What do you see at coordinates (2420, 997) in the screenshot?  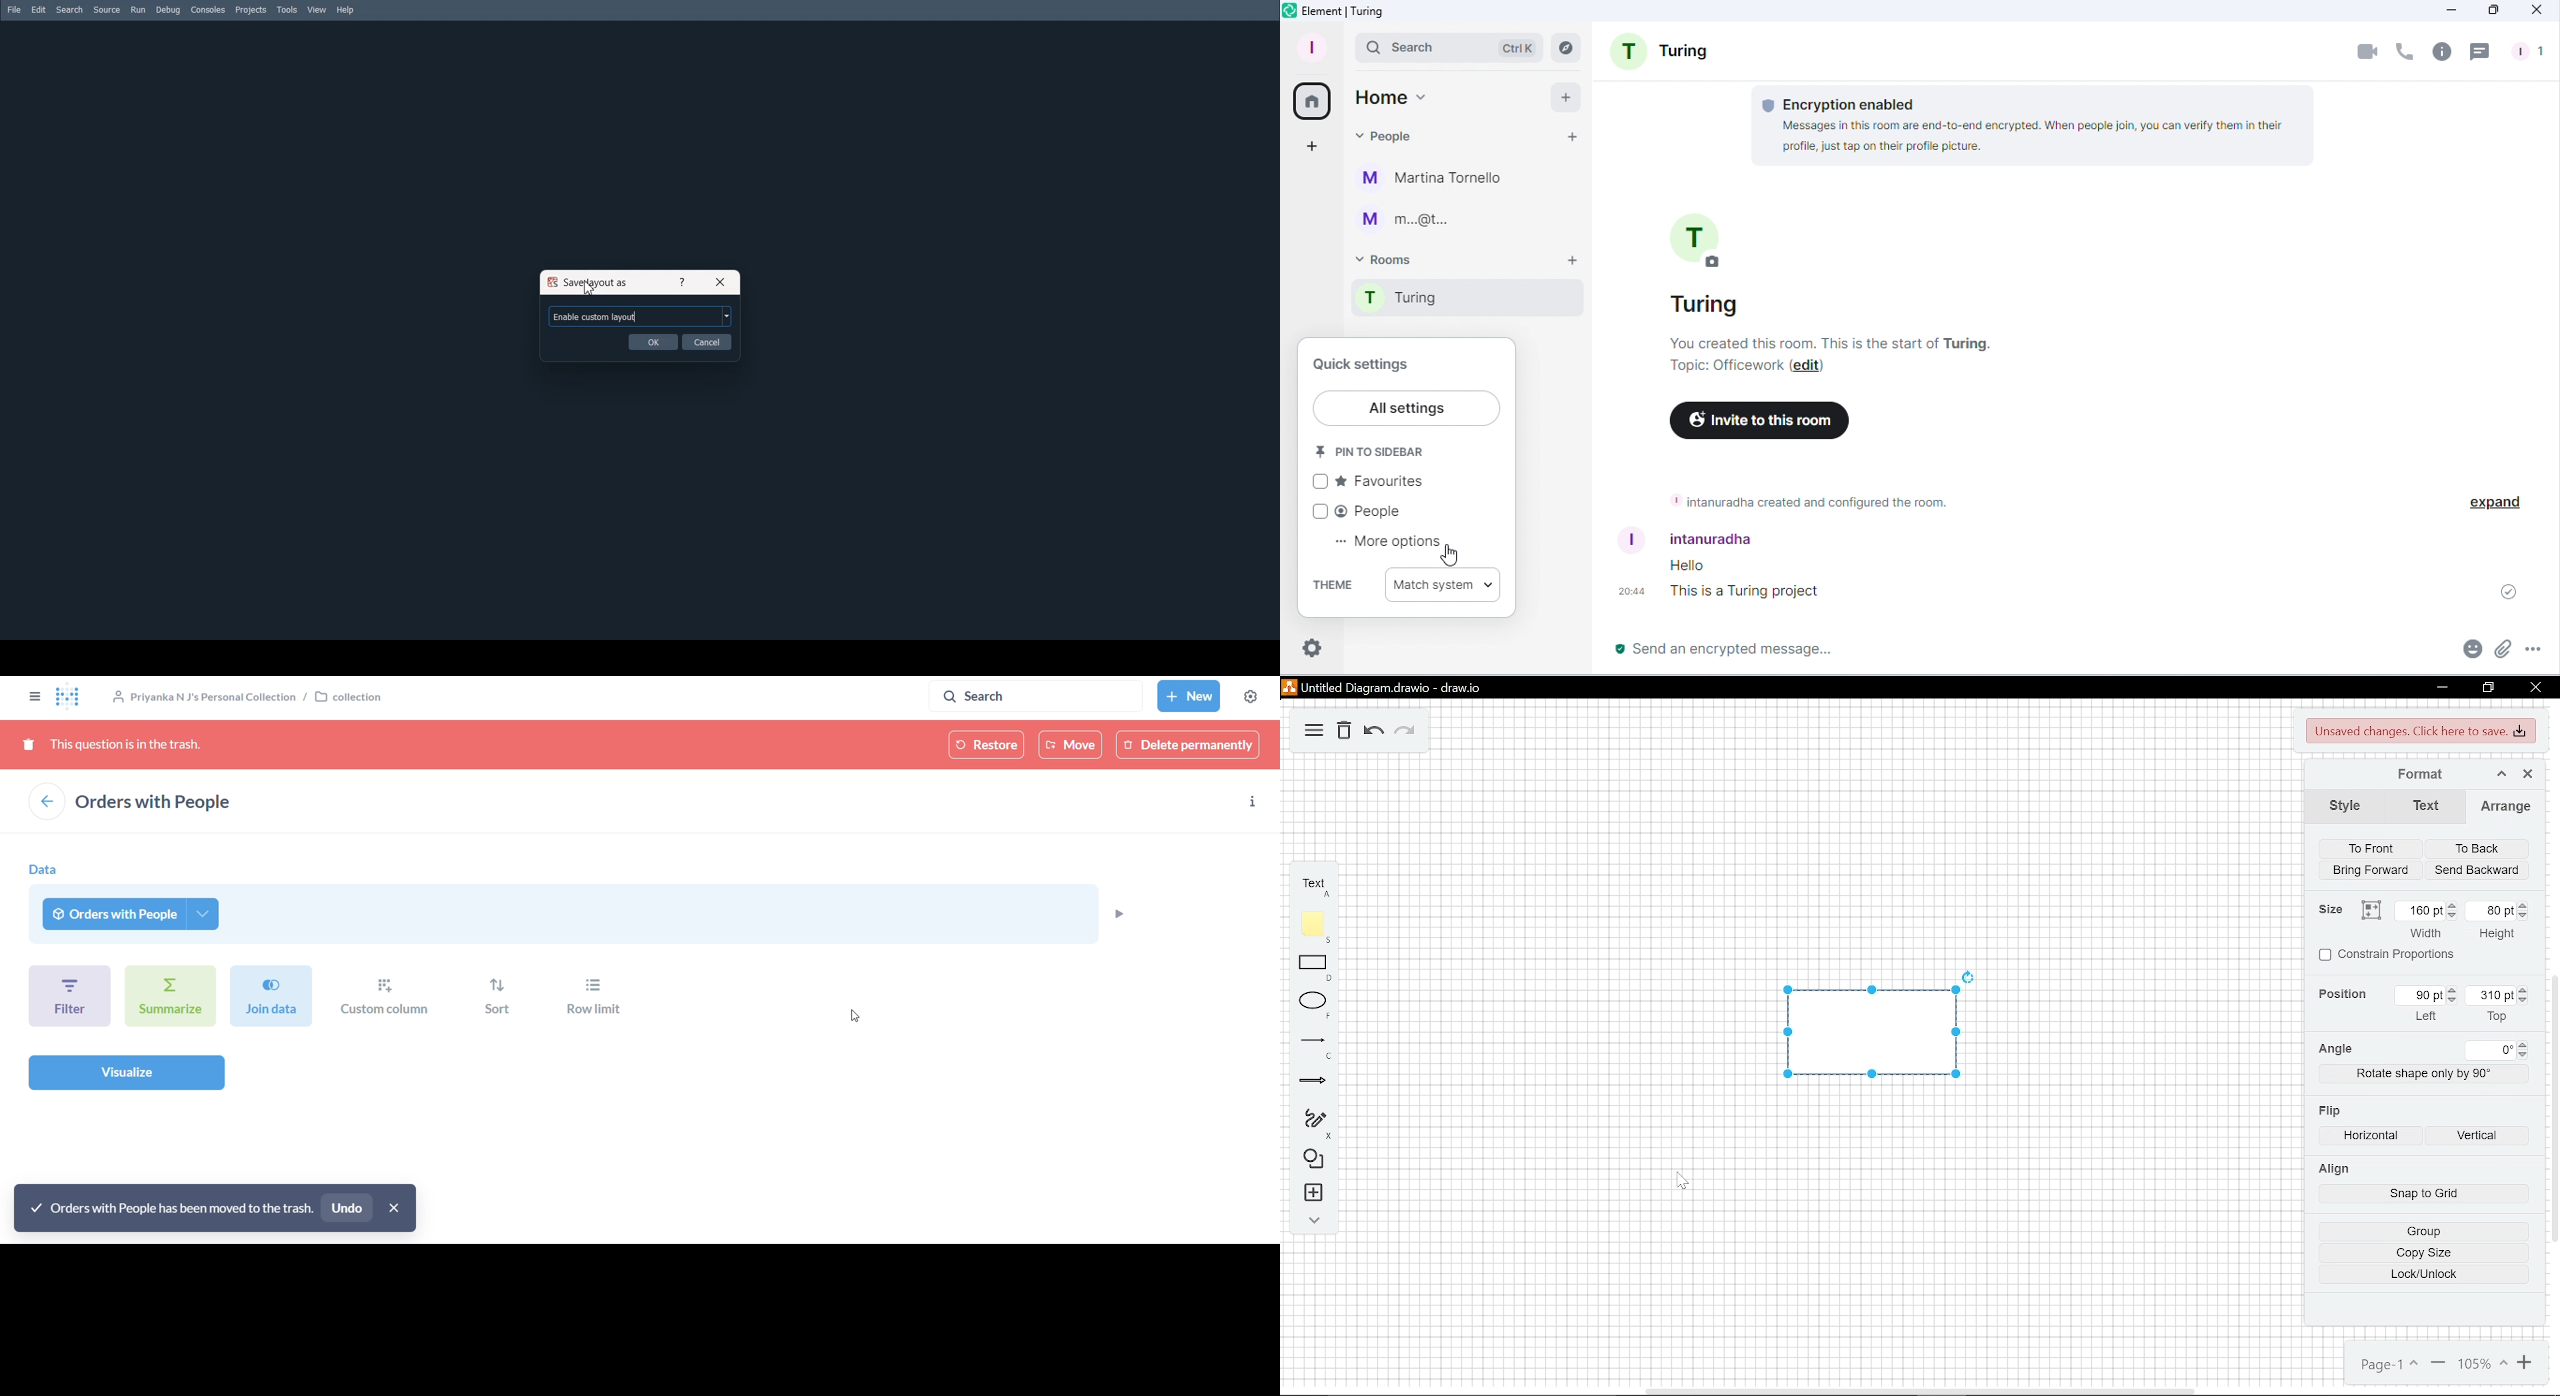 I see `current left position` at bounding box center [2420, 997].